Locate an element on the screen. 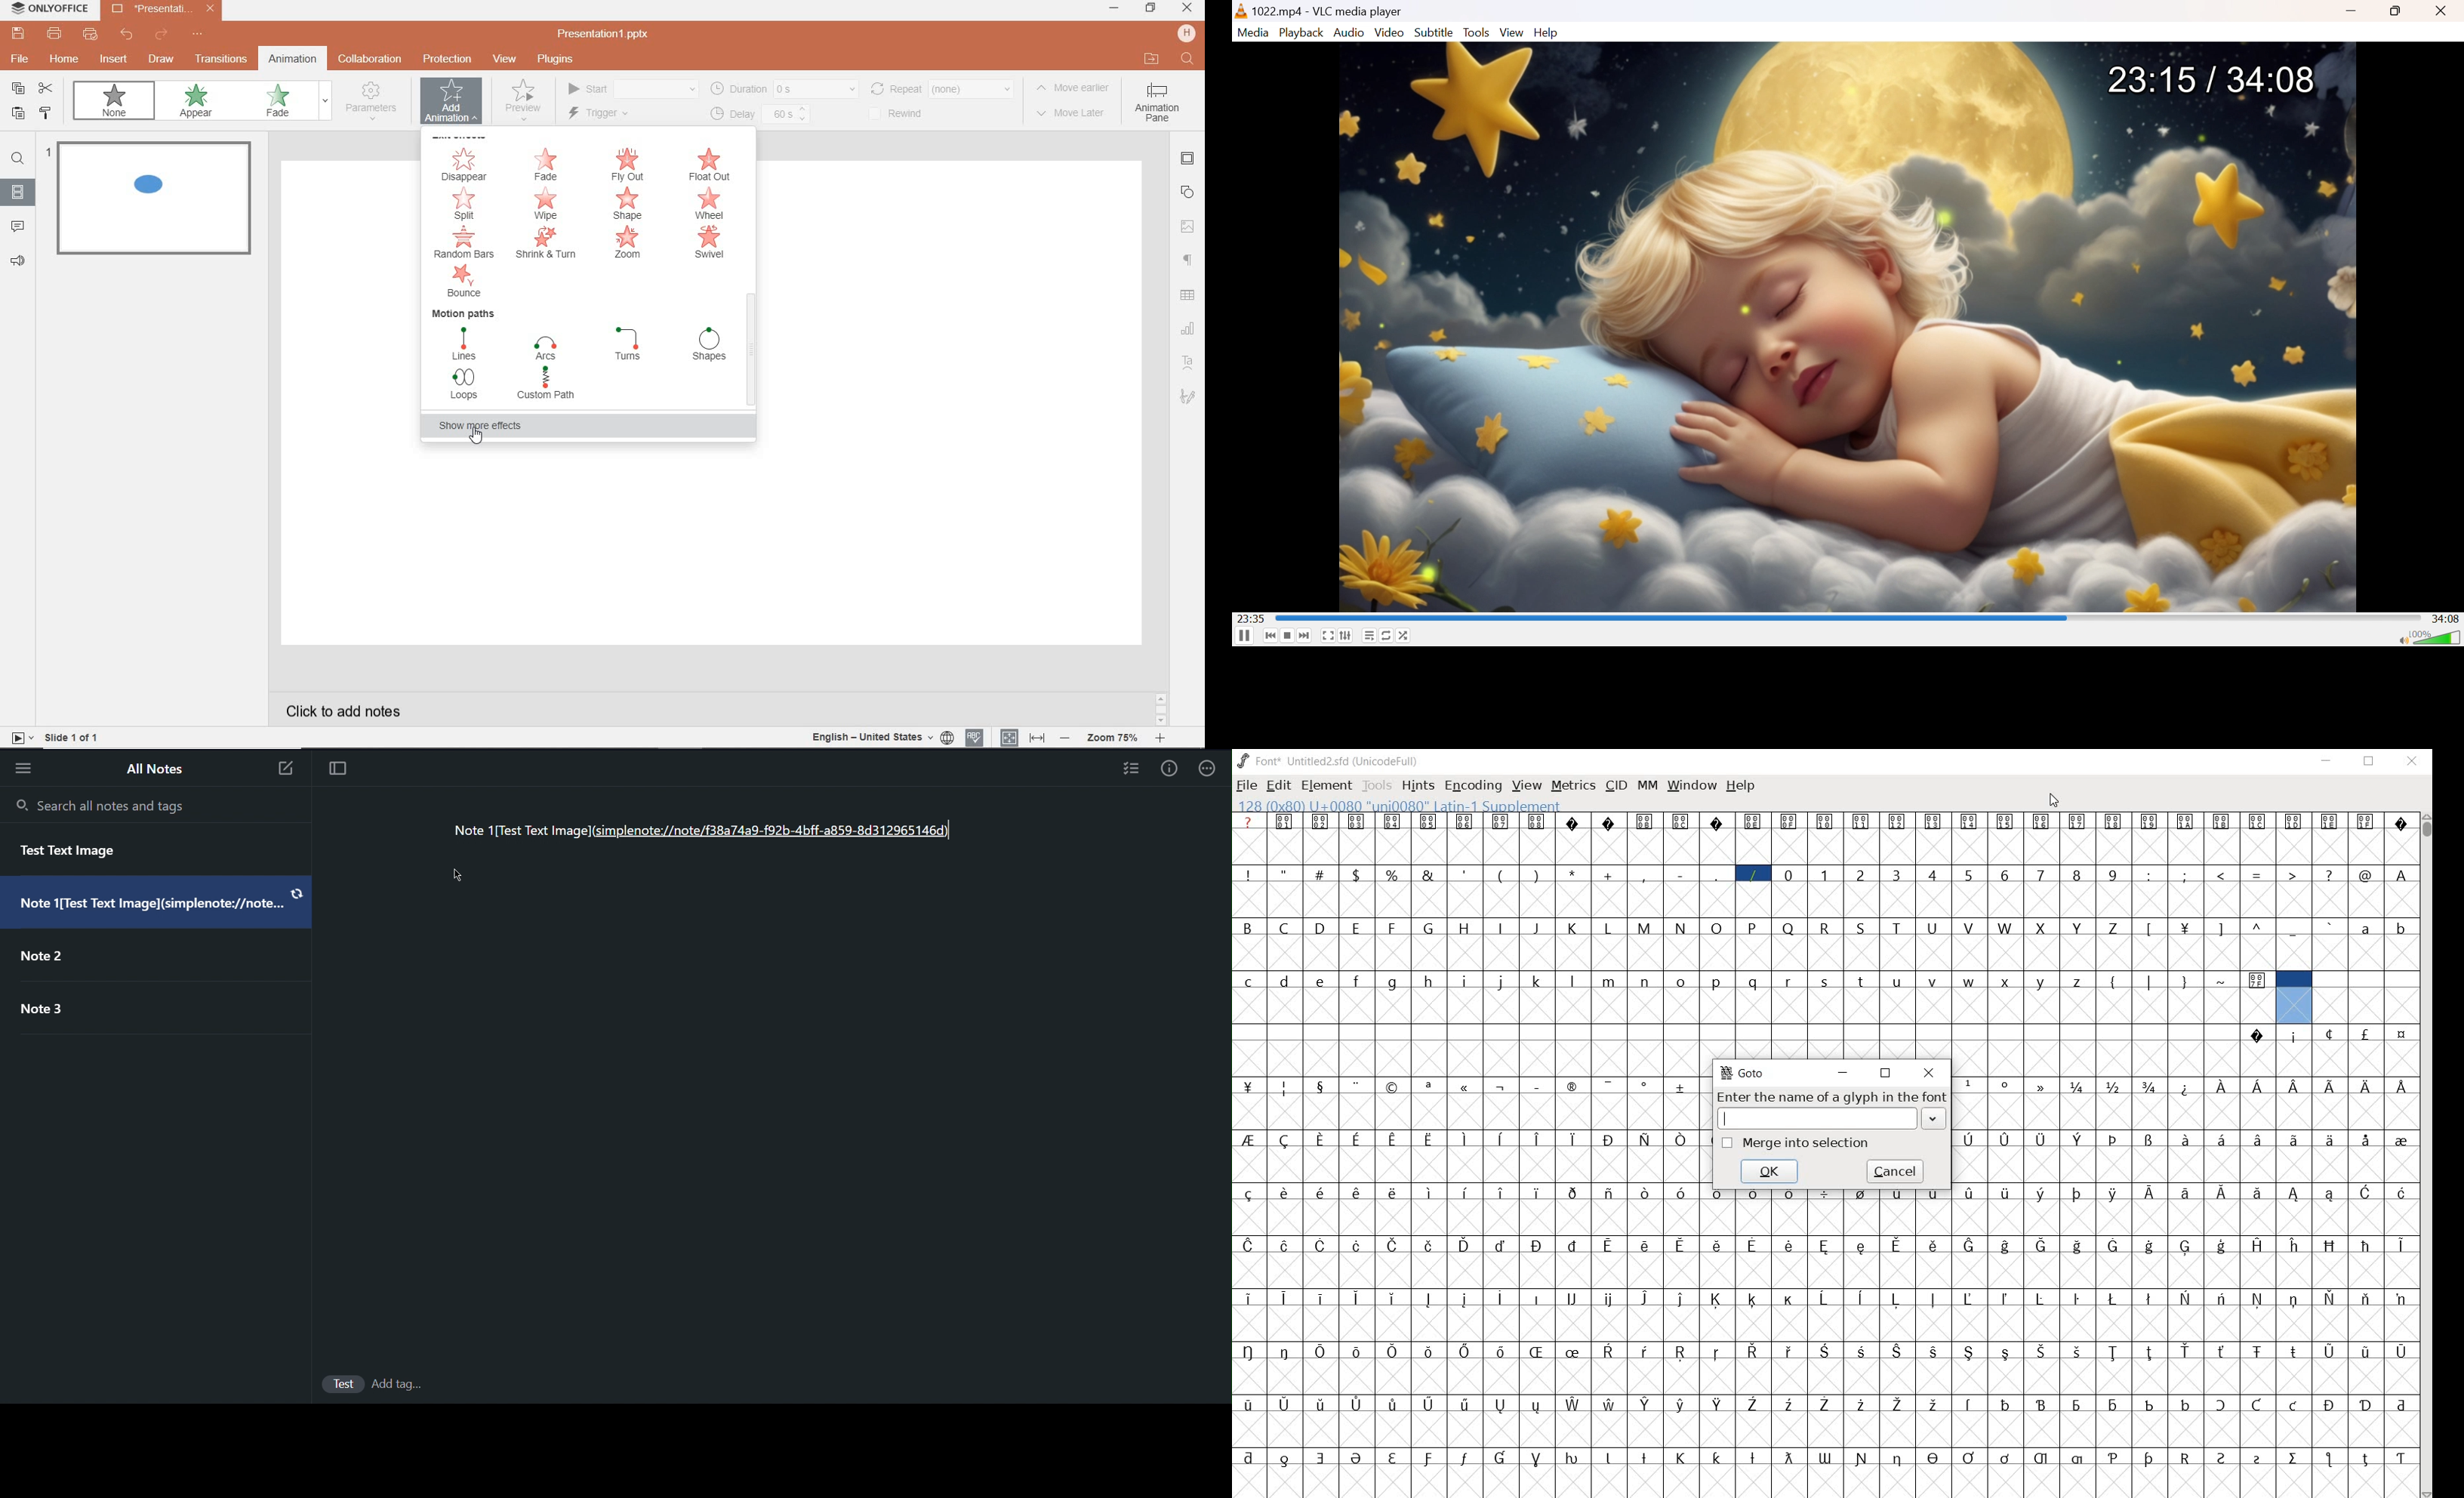  Symbol is located at coordinates (1466, 1139).